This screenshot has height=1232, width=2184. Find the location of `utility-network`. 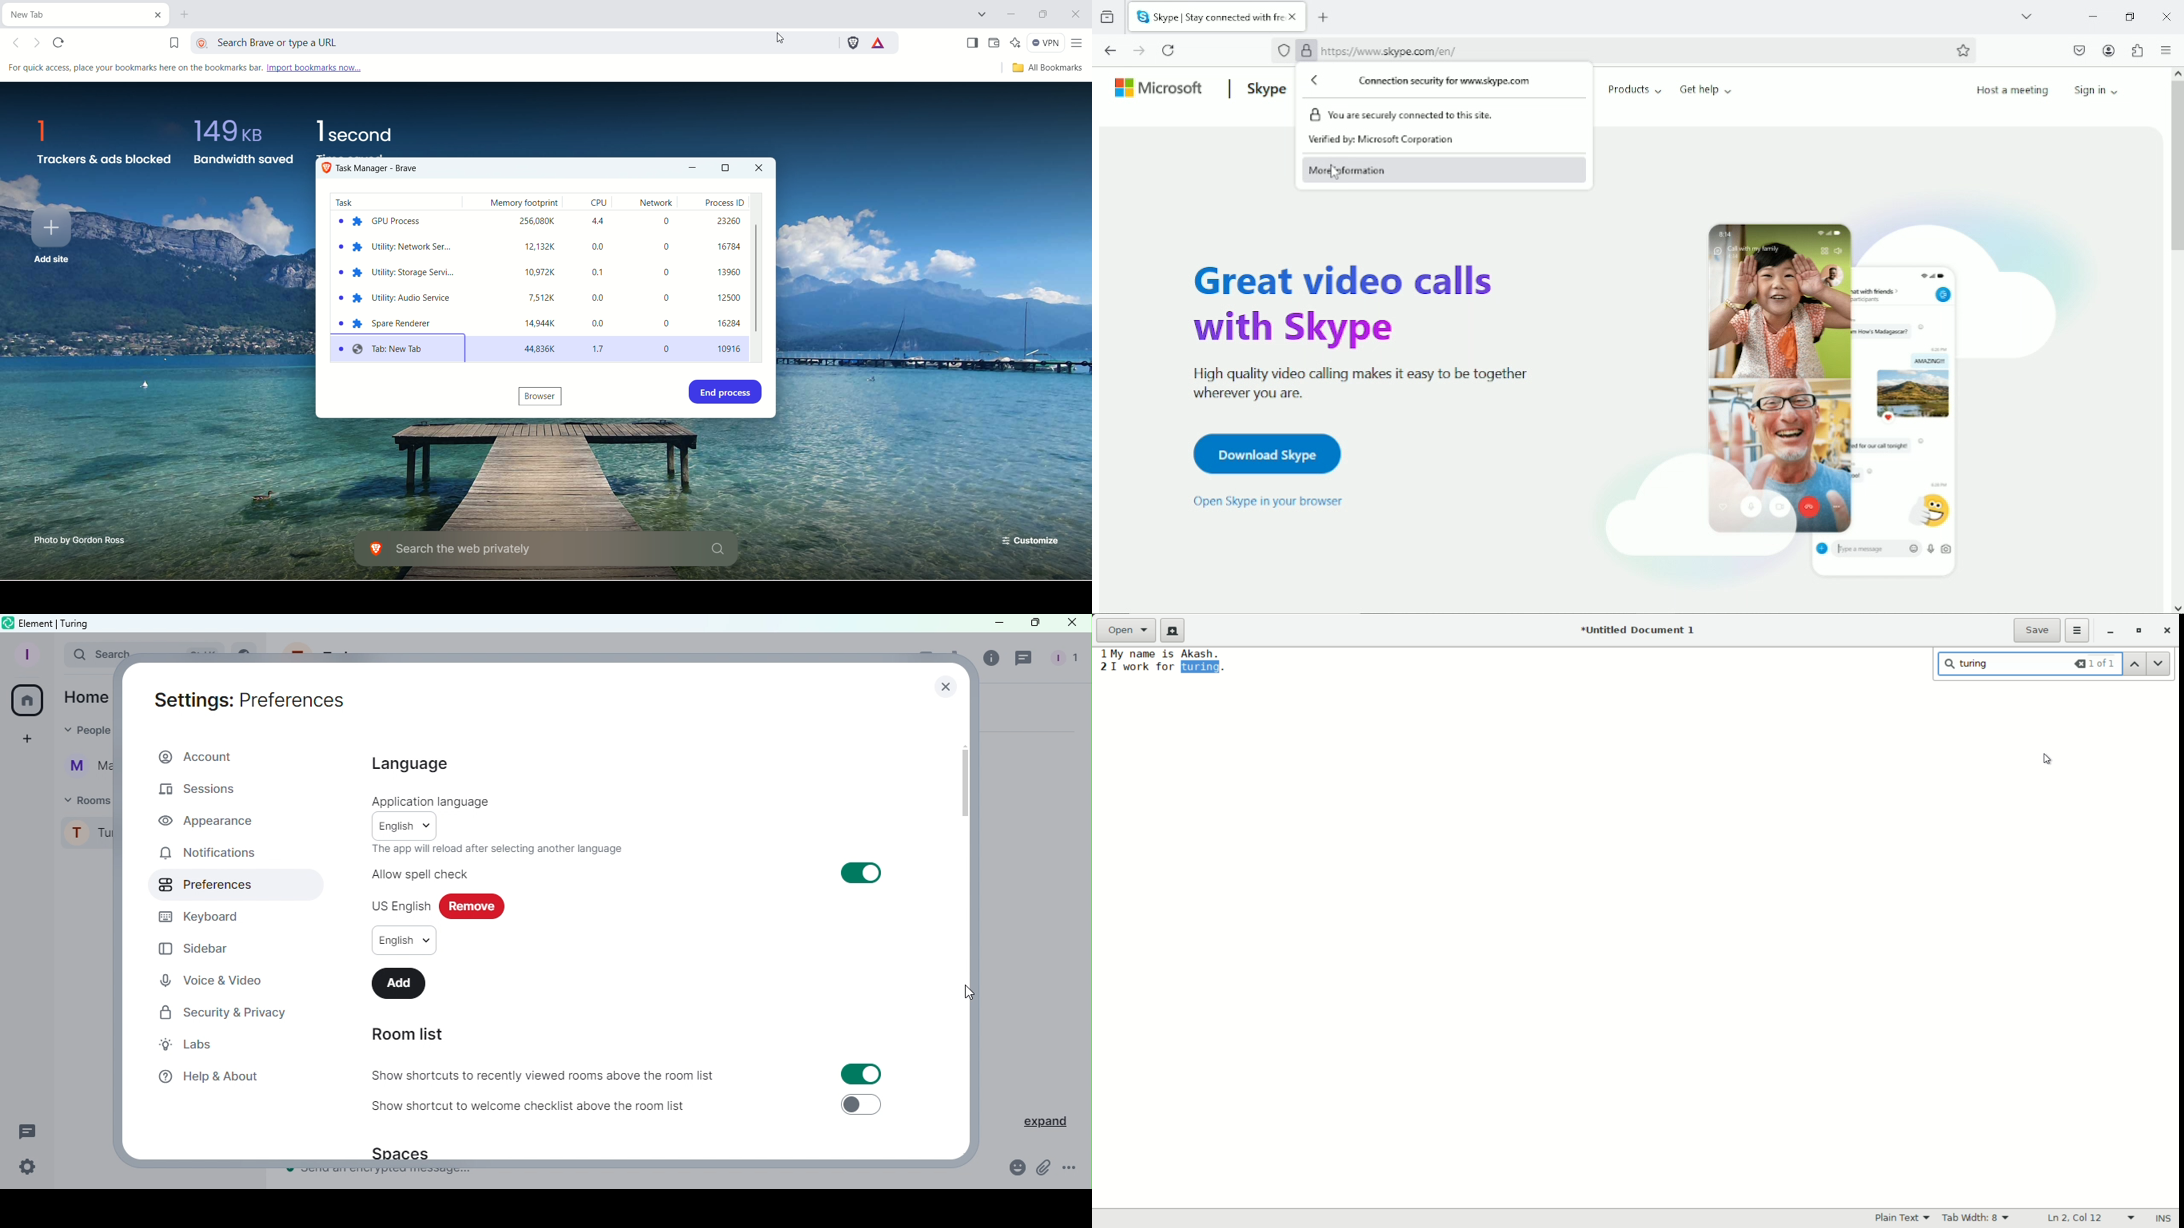

utility-network is located at coordinates (391, 249).